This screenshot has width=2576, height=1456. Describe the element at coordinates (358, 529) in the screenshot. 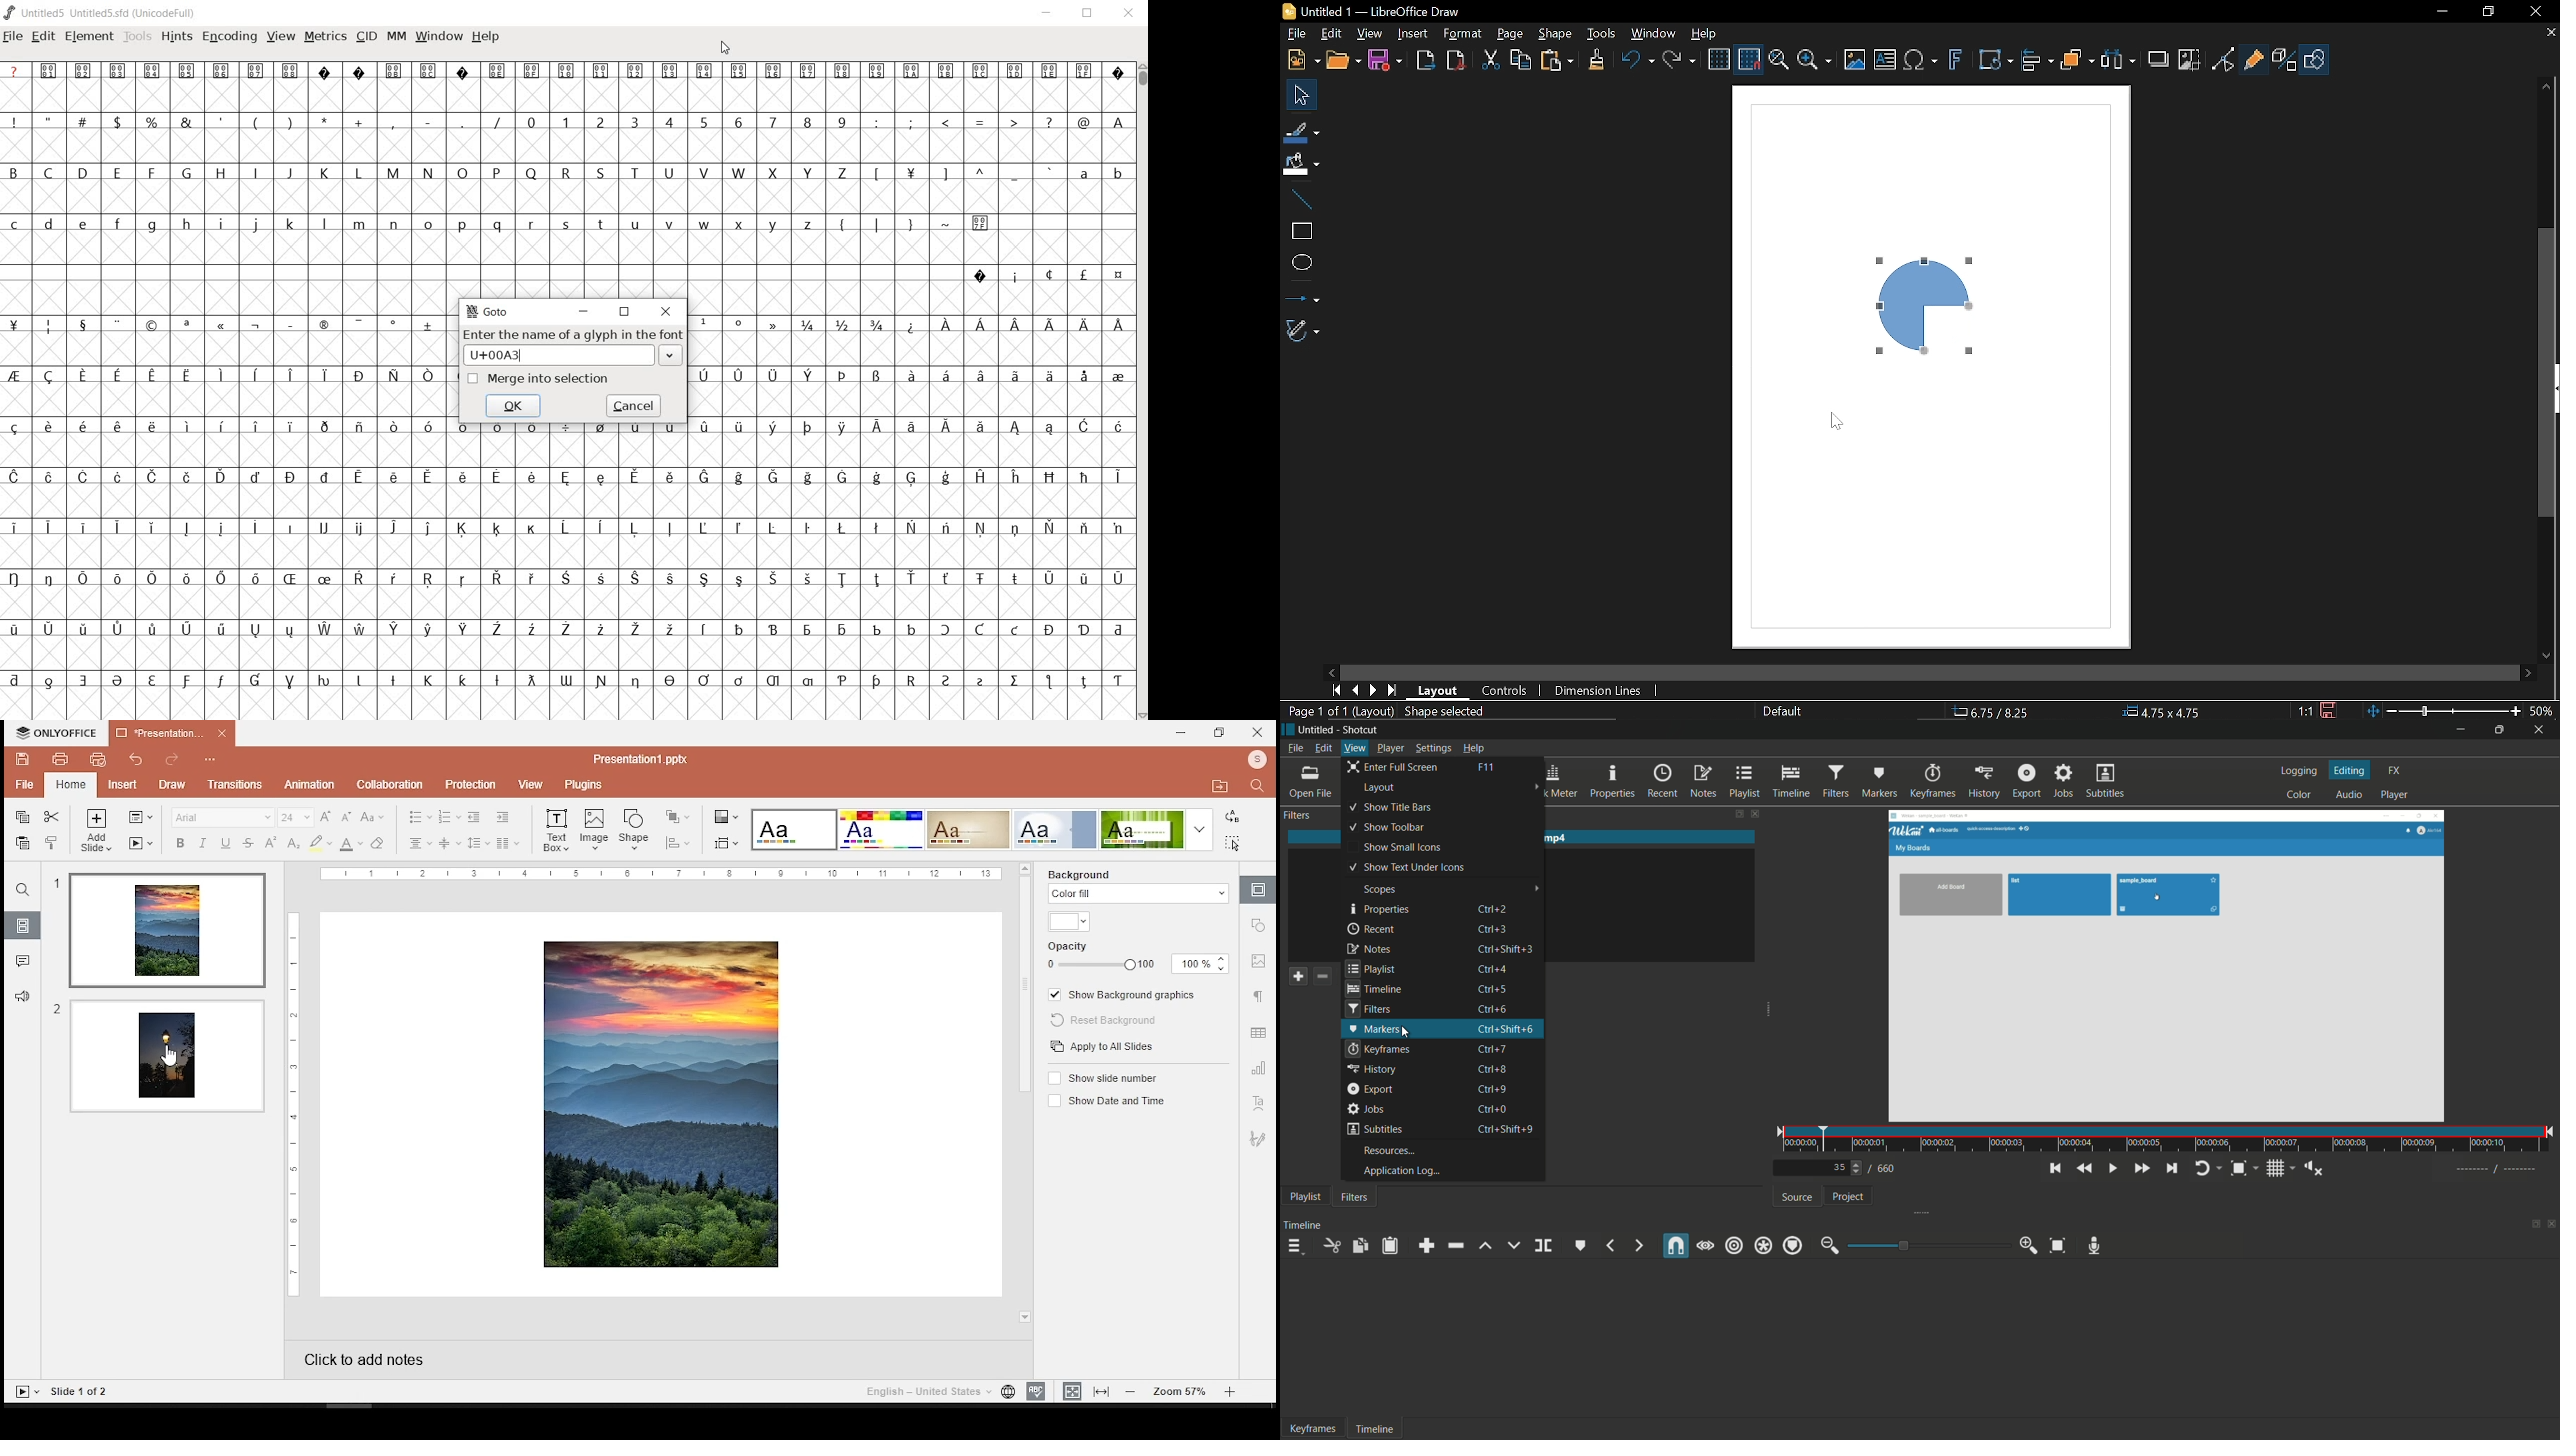

I see `Symbol` at that location.